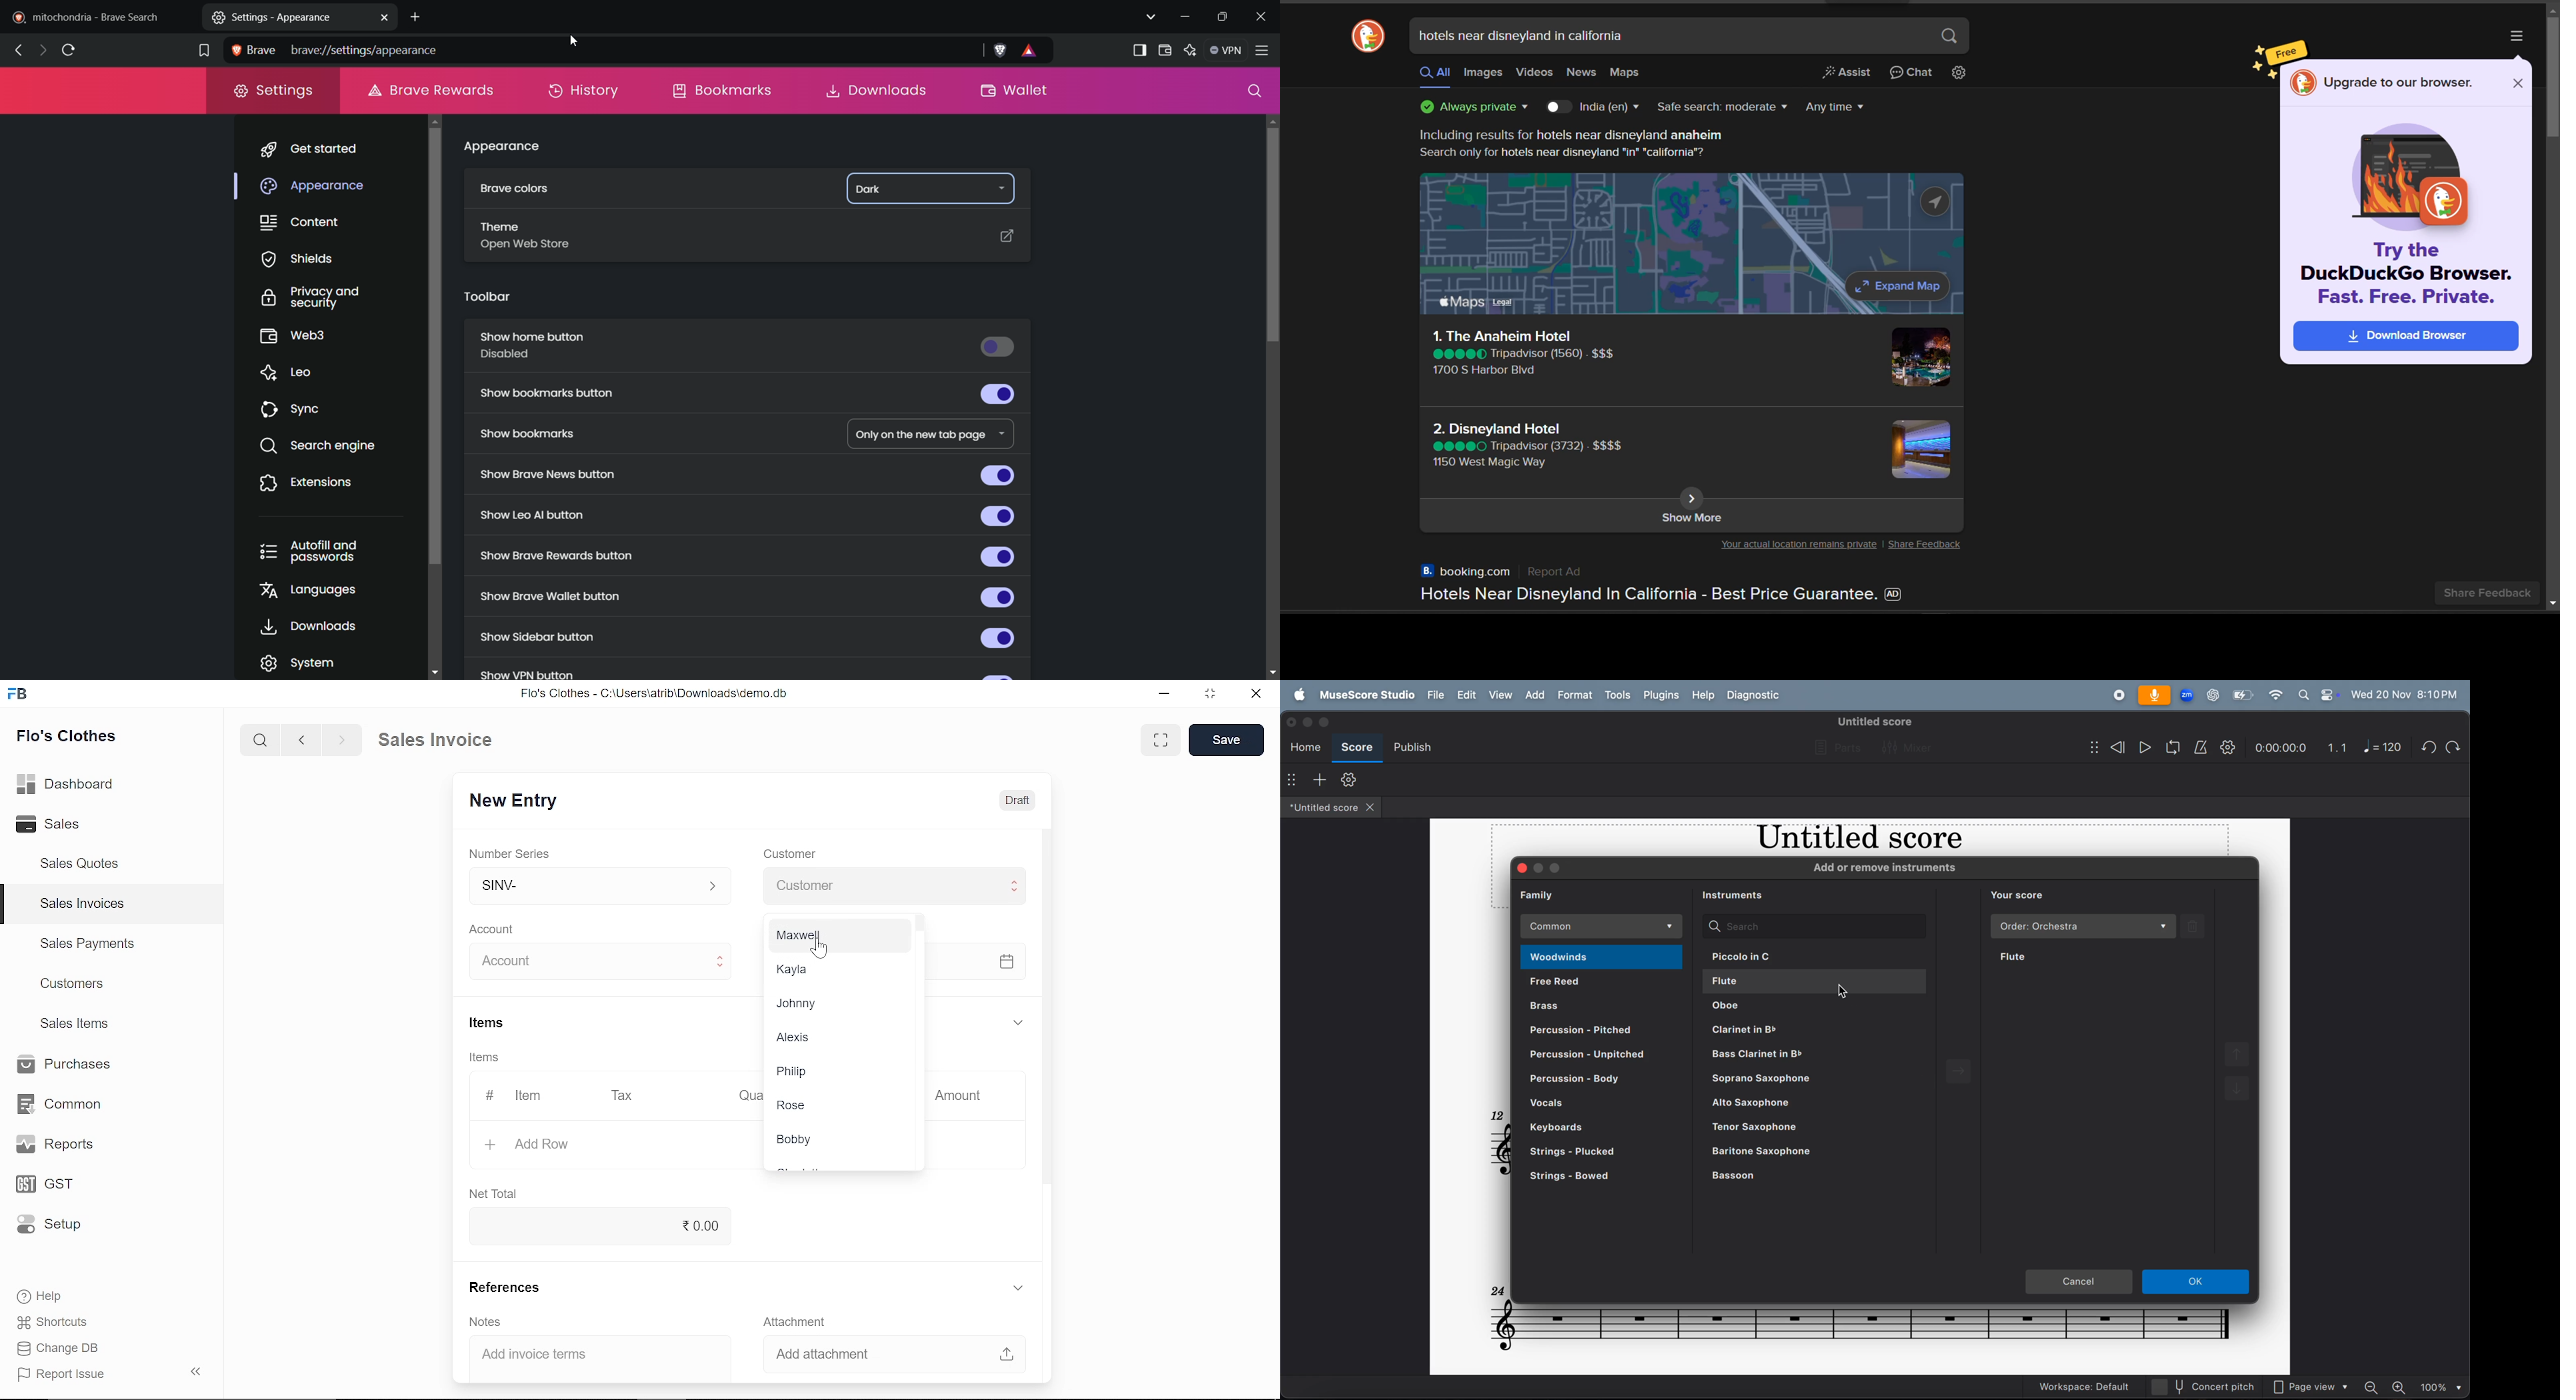 The width and height of the screenshot is (2576, 1400). Describe the element at coordinates (383, 17) in the screenshot. I see `close` at that location.